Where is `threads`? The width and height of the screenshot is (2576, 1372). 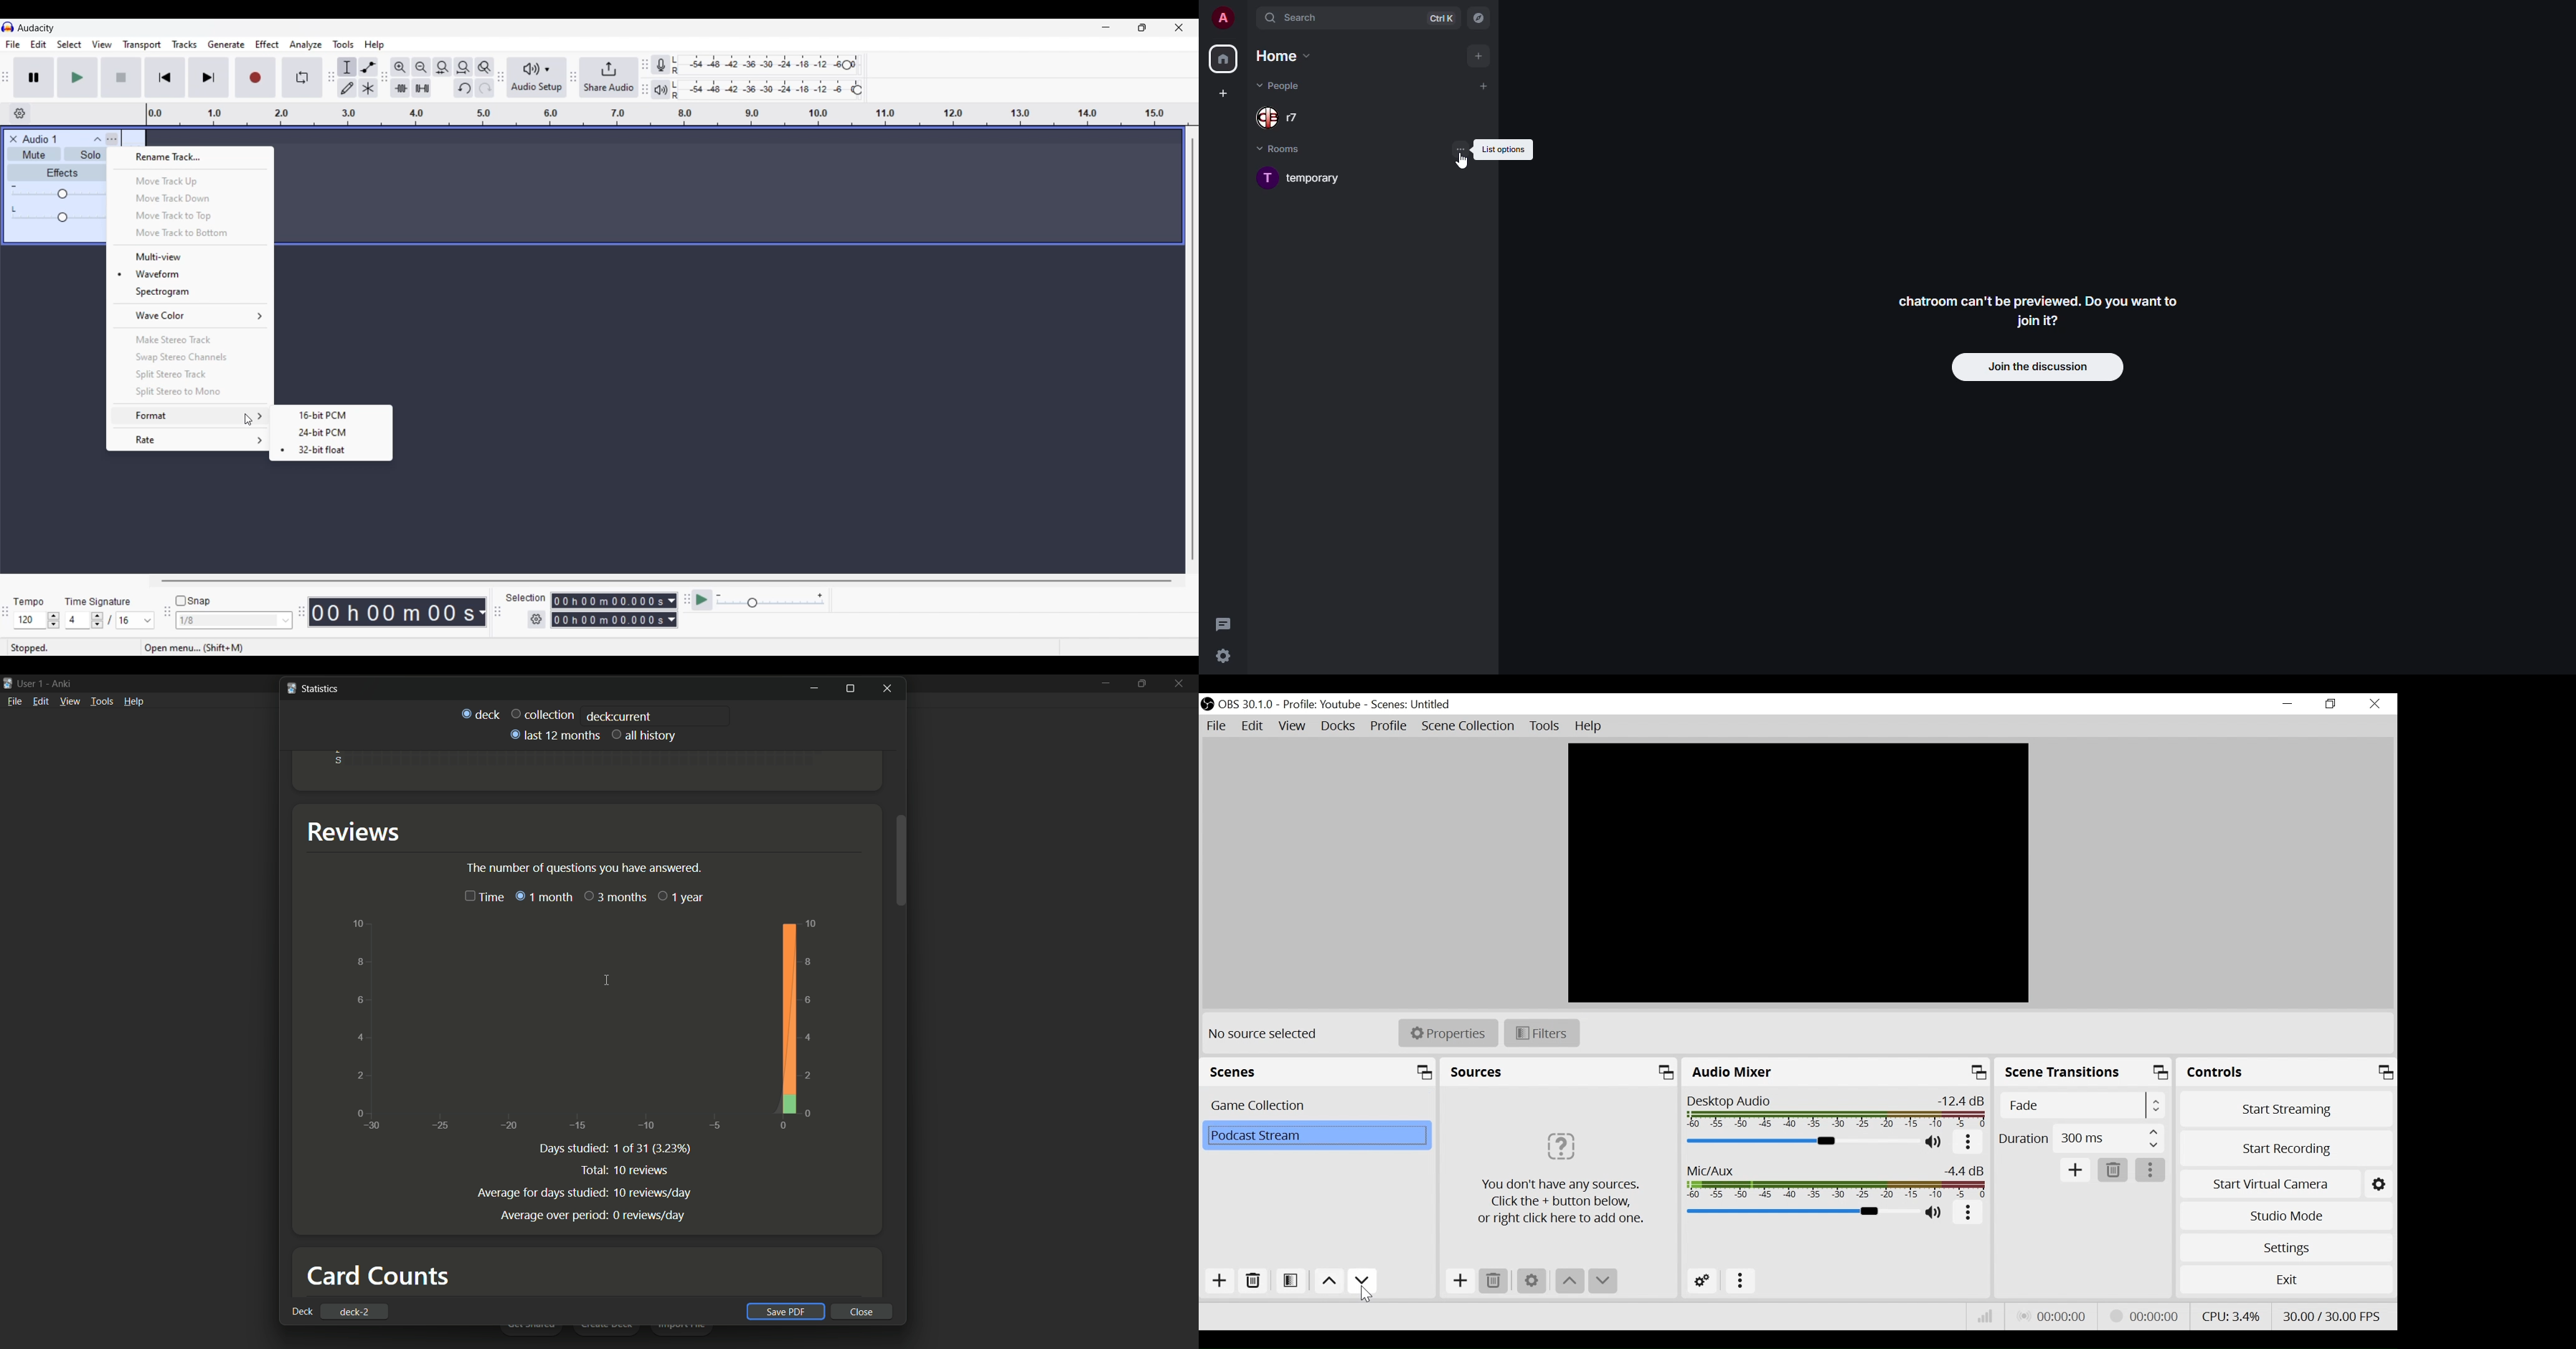
threads is located at coordinates (1226, 625).